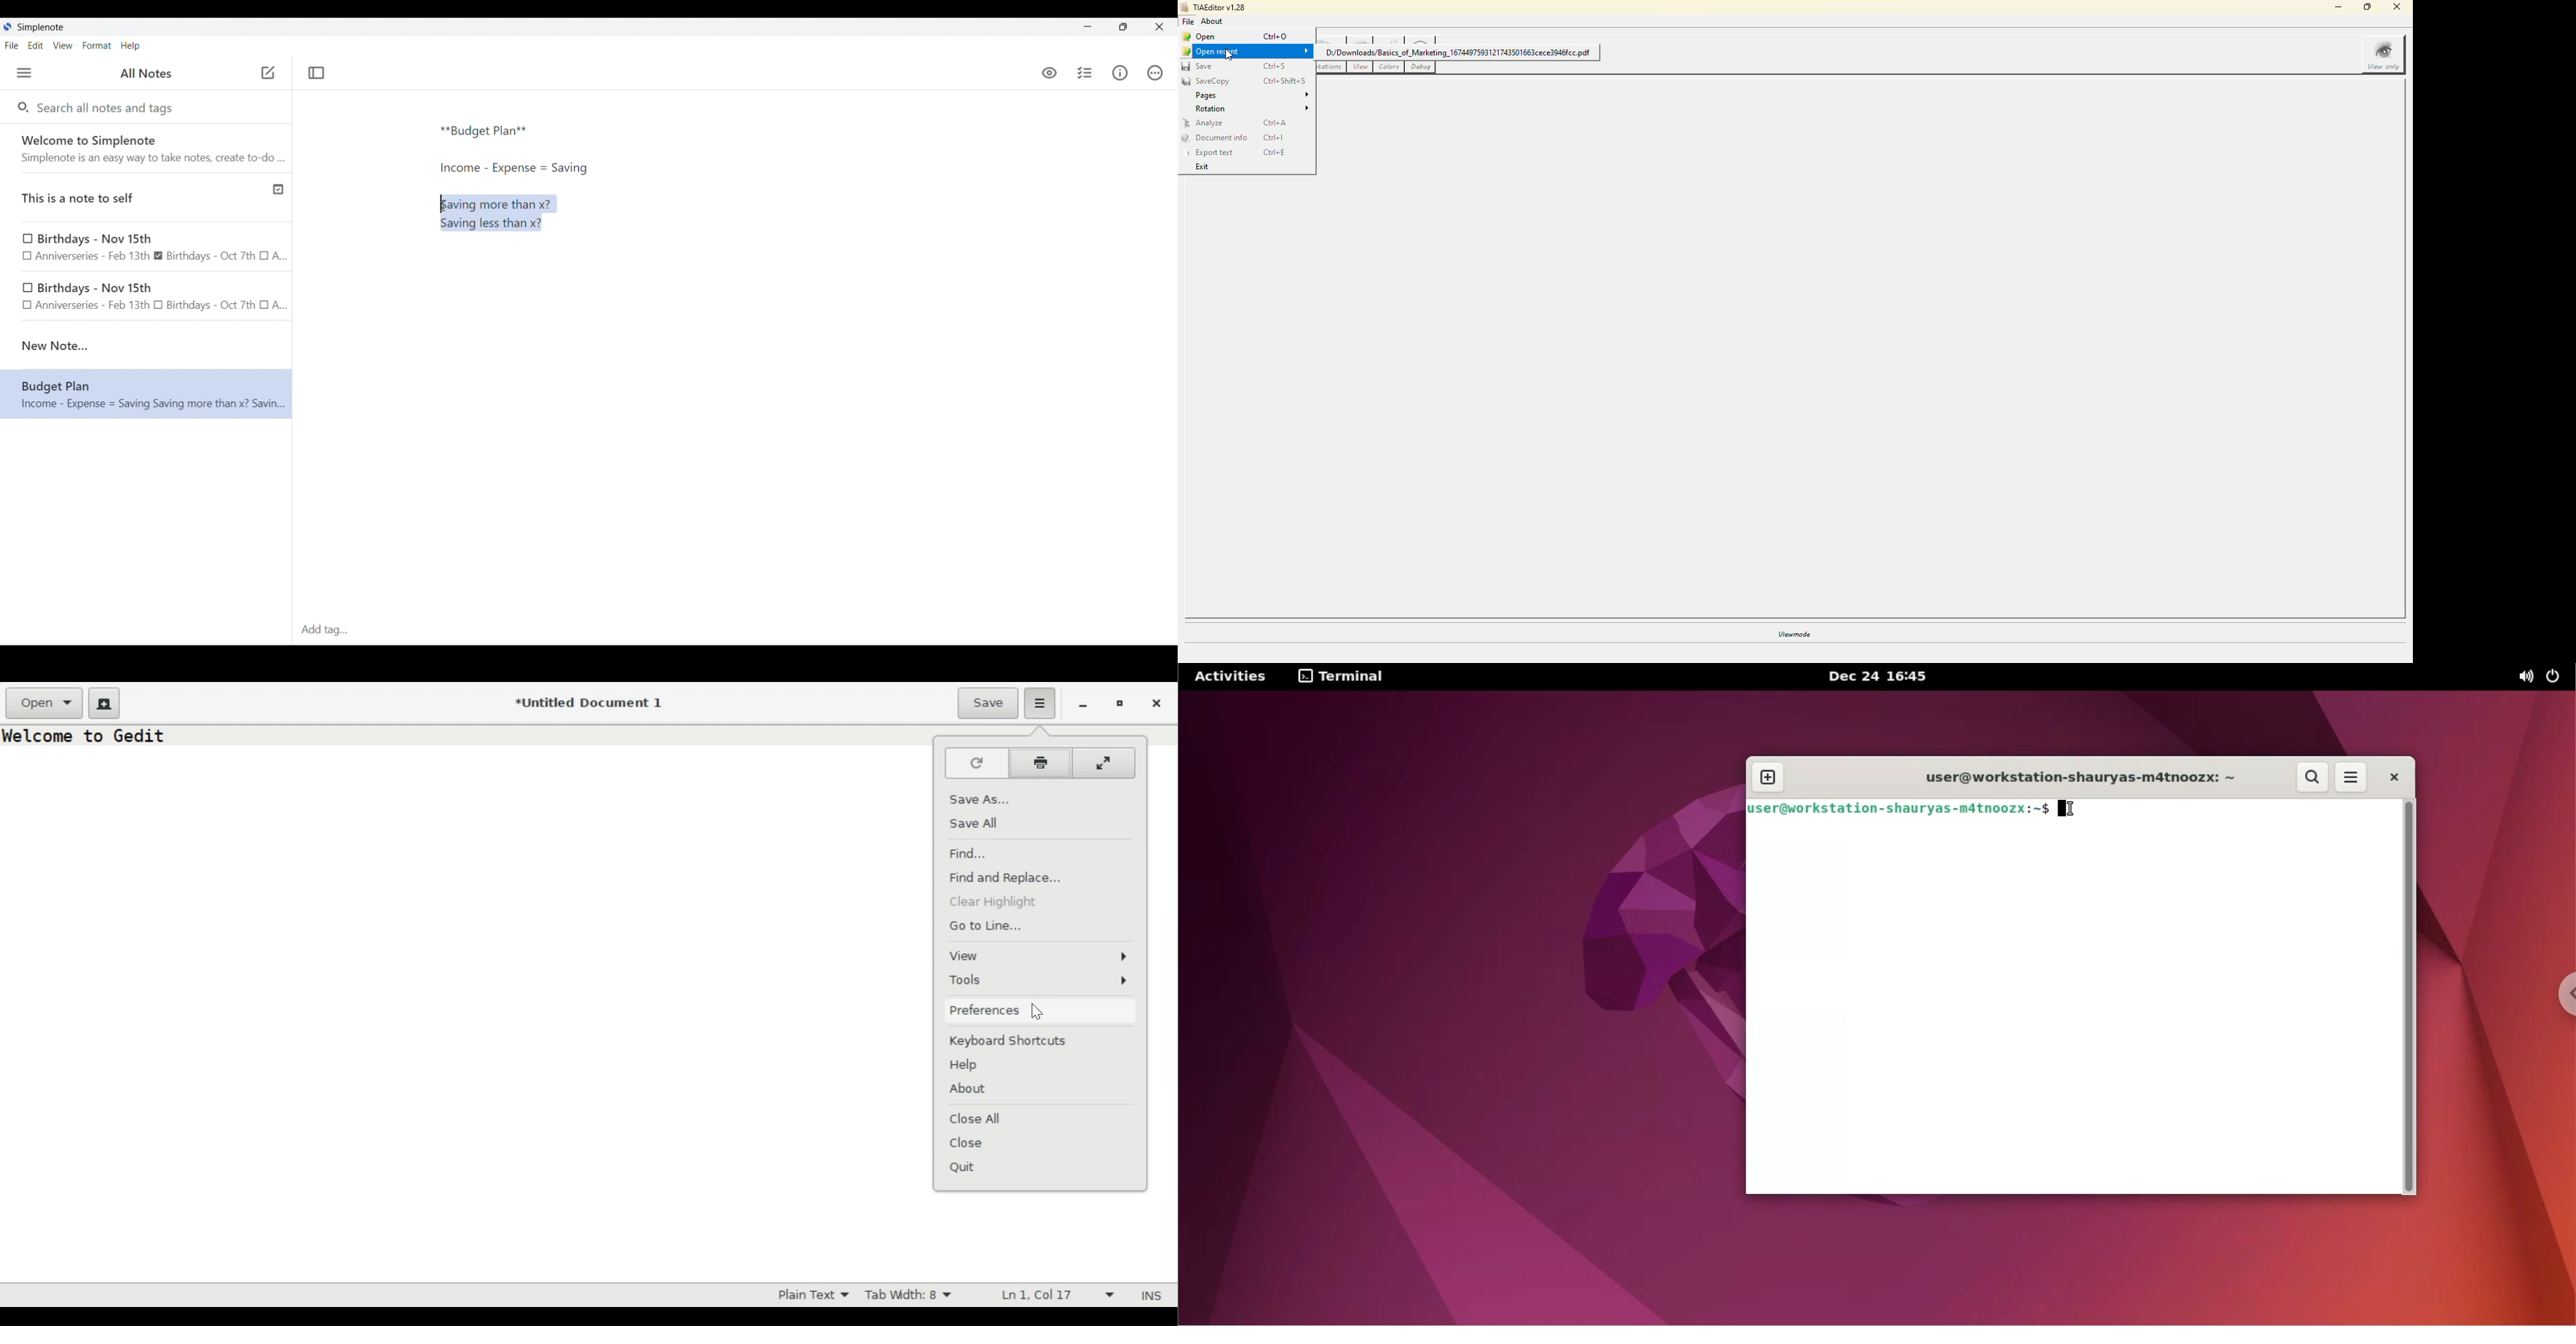 Image resolution: width=2576 pixels, height=1344 pixels. What do you see at coordinates (979, 823) in the screenshot?
I see `Save All` at bounding box center [979, 823].